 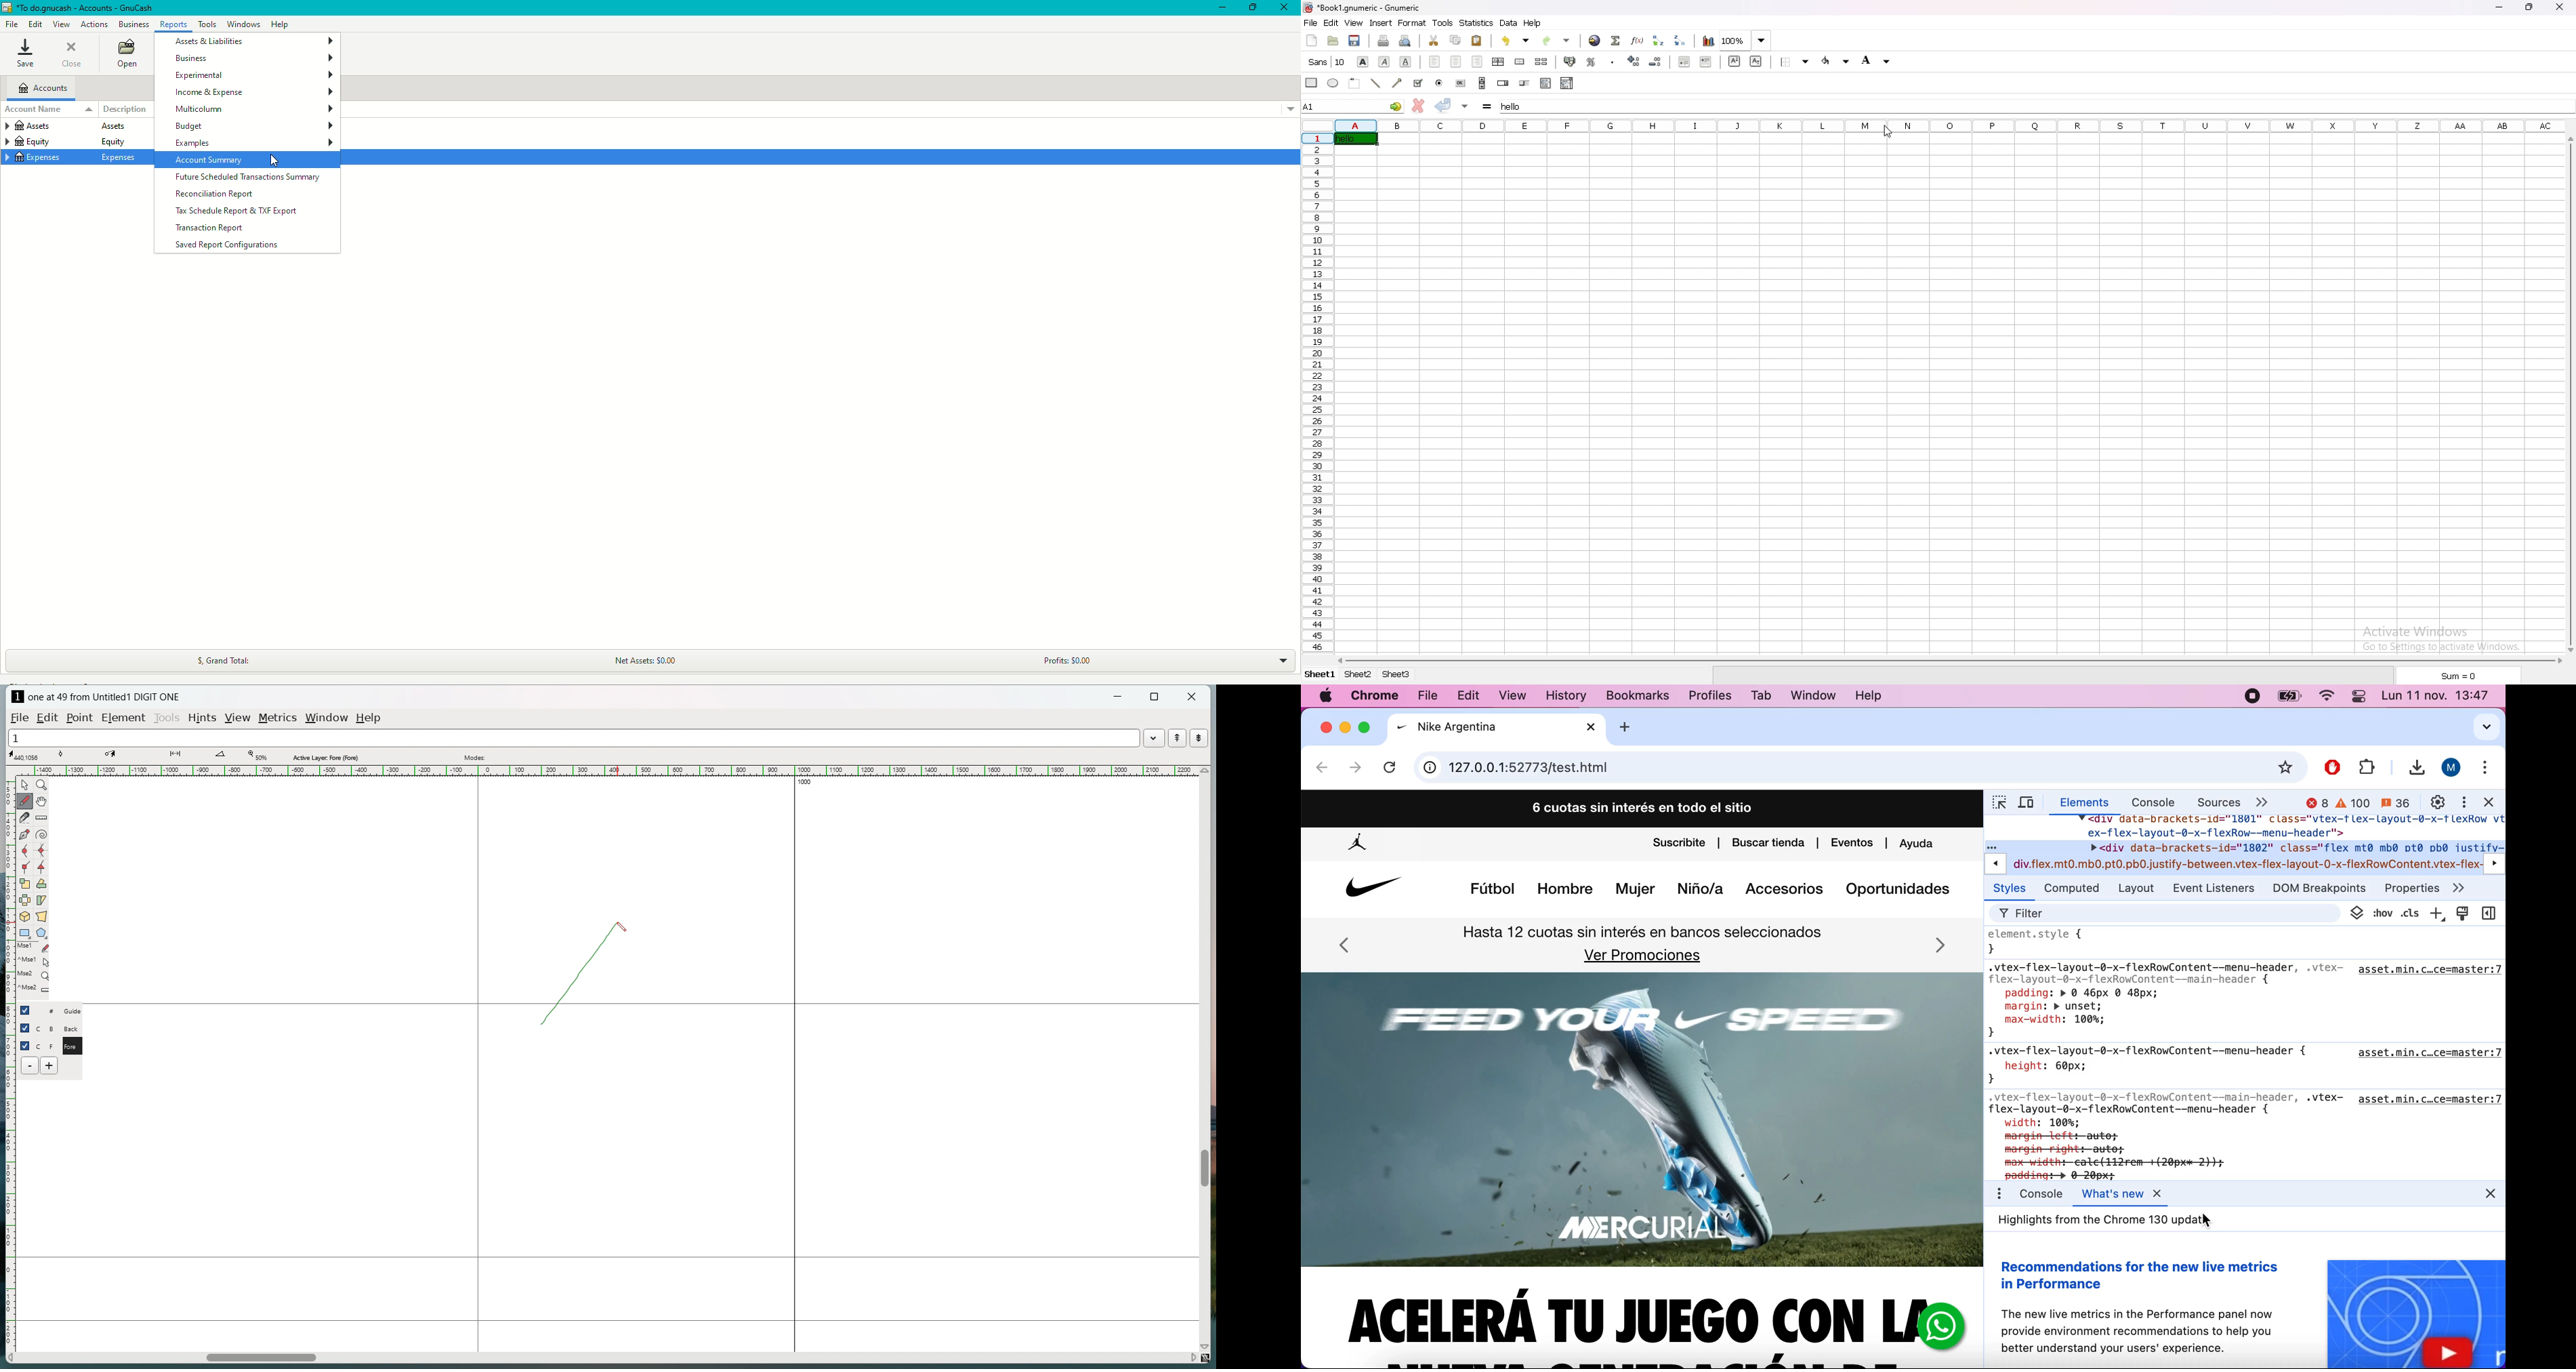 What do you see at coordinates (44, 86) in the screenshot?
I see `Accounts` at bounding box center [44, 86].